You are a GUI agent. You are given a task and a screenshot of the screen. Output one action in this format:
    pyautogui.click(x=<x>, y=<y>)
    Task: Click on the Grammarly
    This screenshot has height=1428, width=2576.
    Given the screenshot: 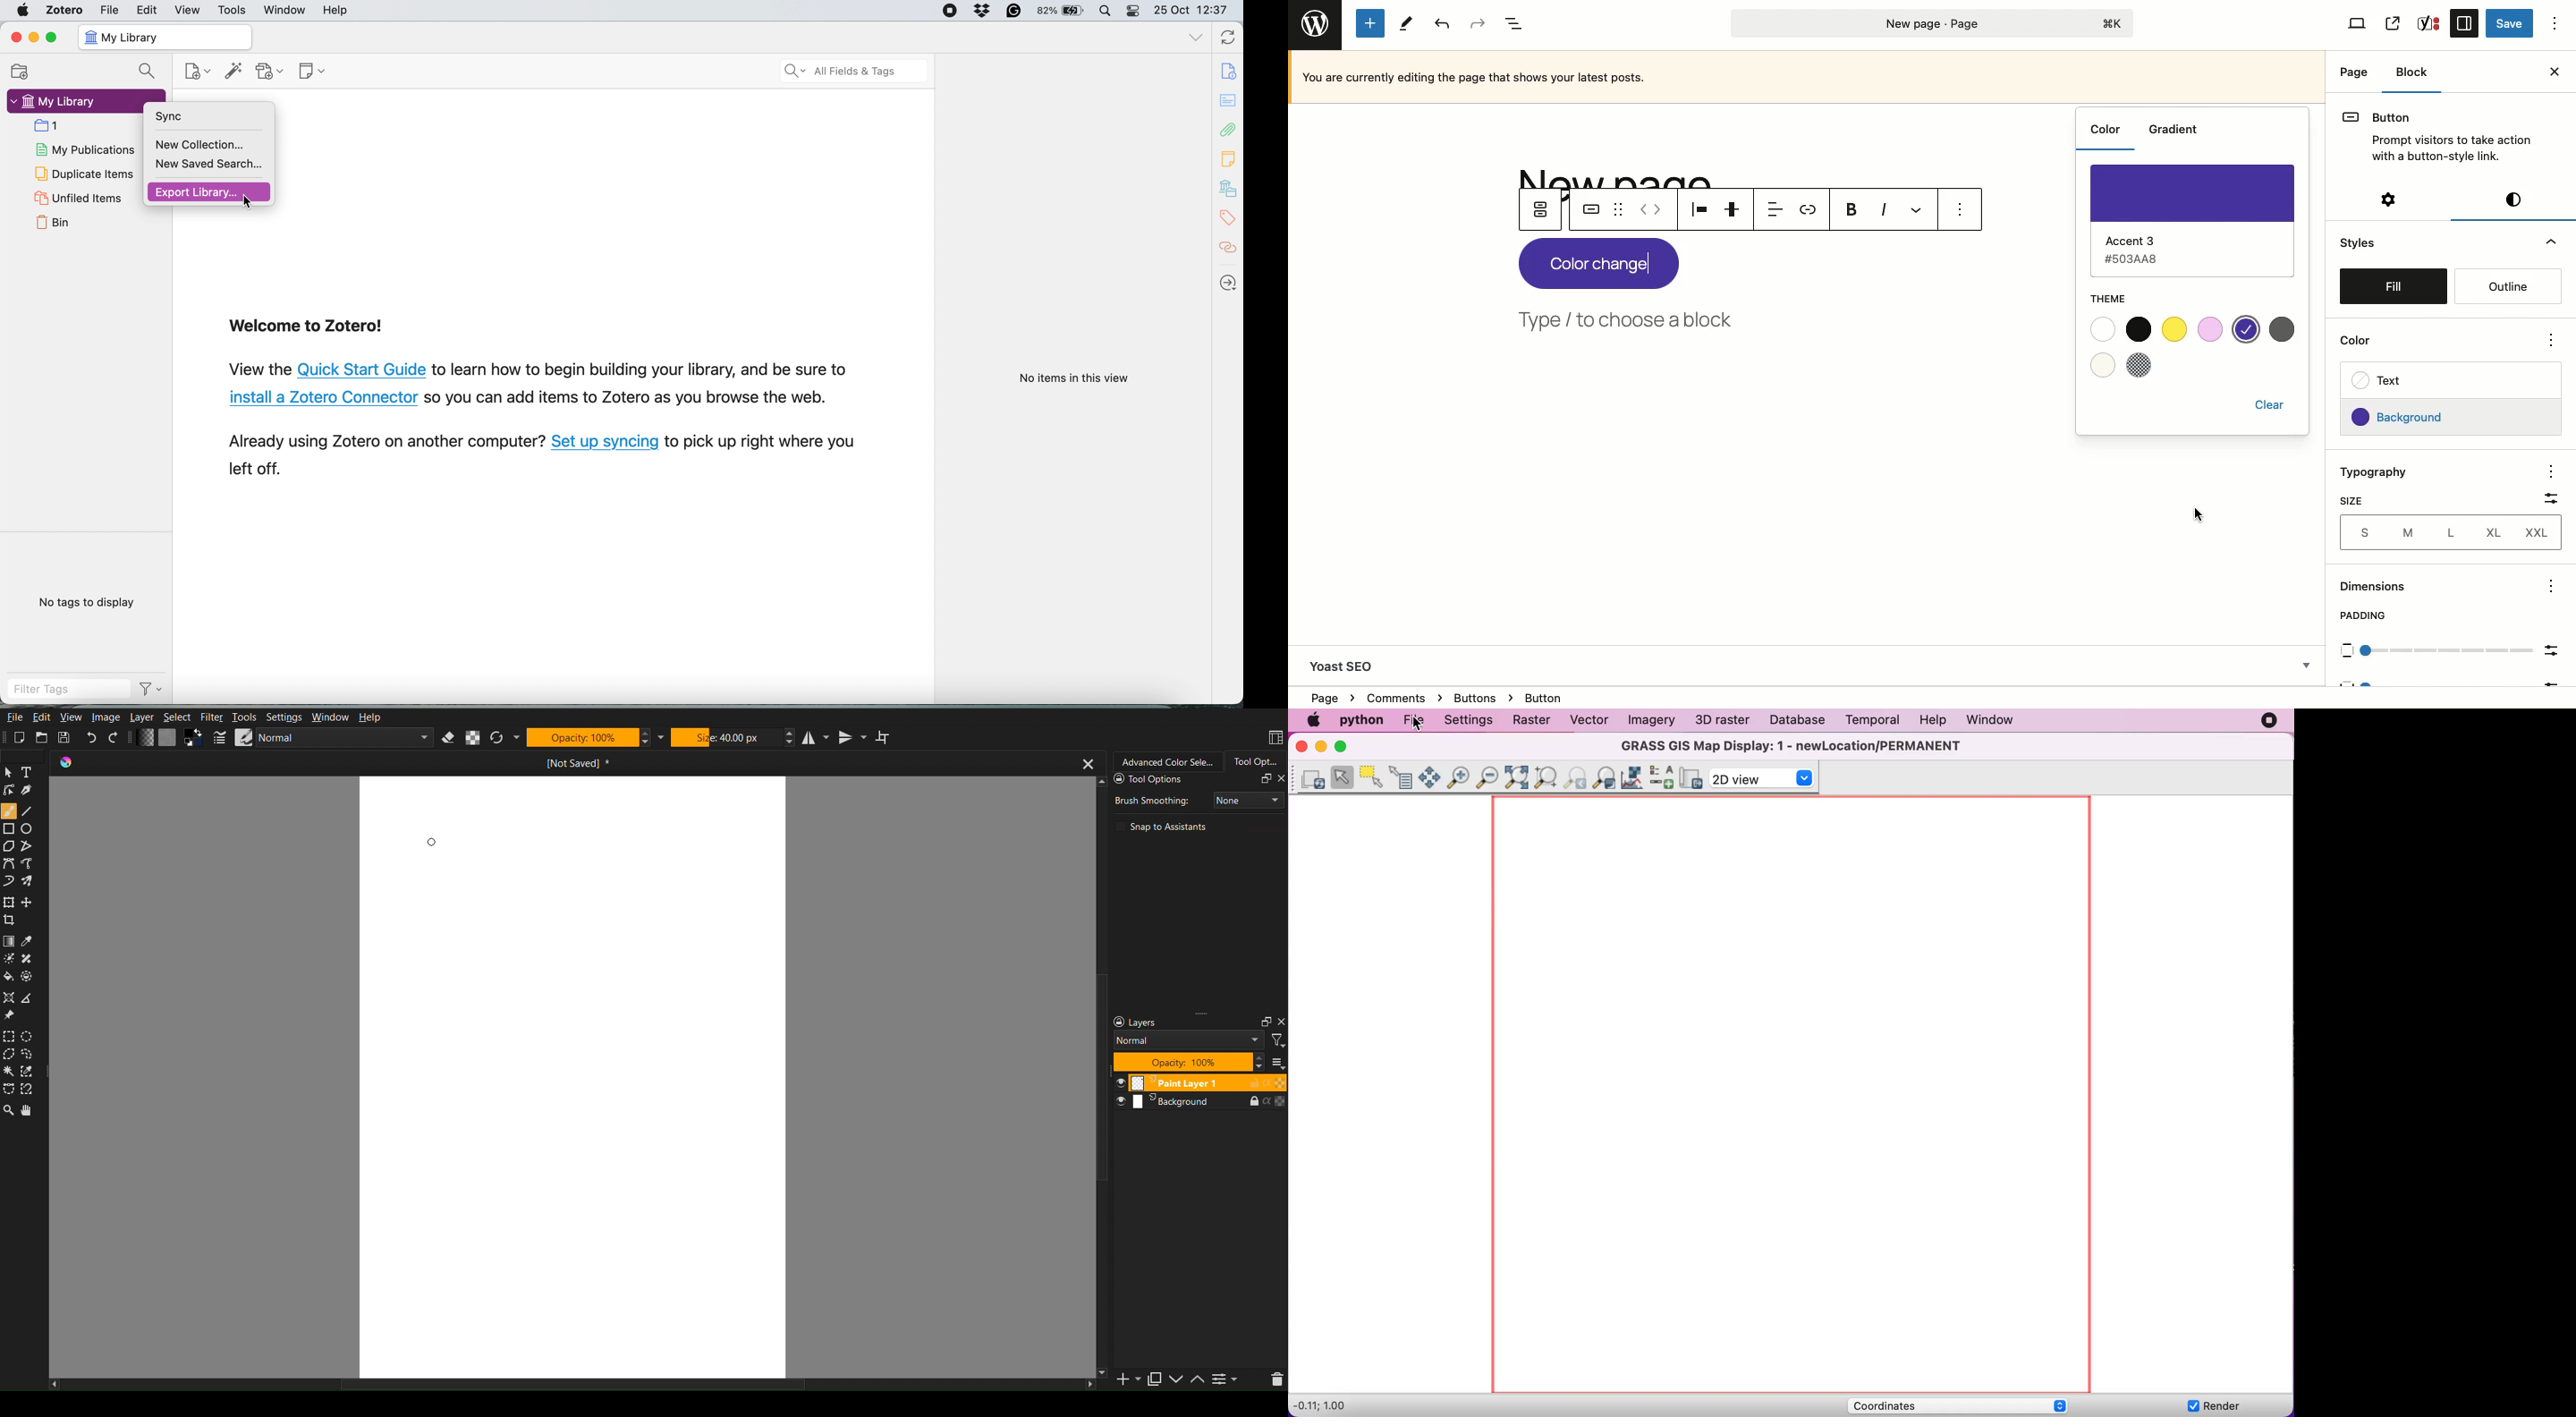 What is the action you would take?
    pyautogui.click(x=1012, y=10)
    